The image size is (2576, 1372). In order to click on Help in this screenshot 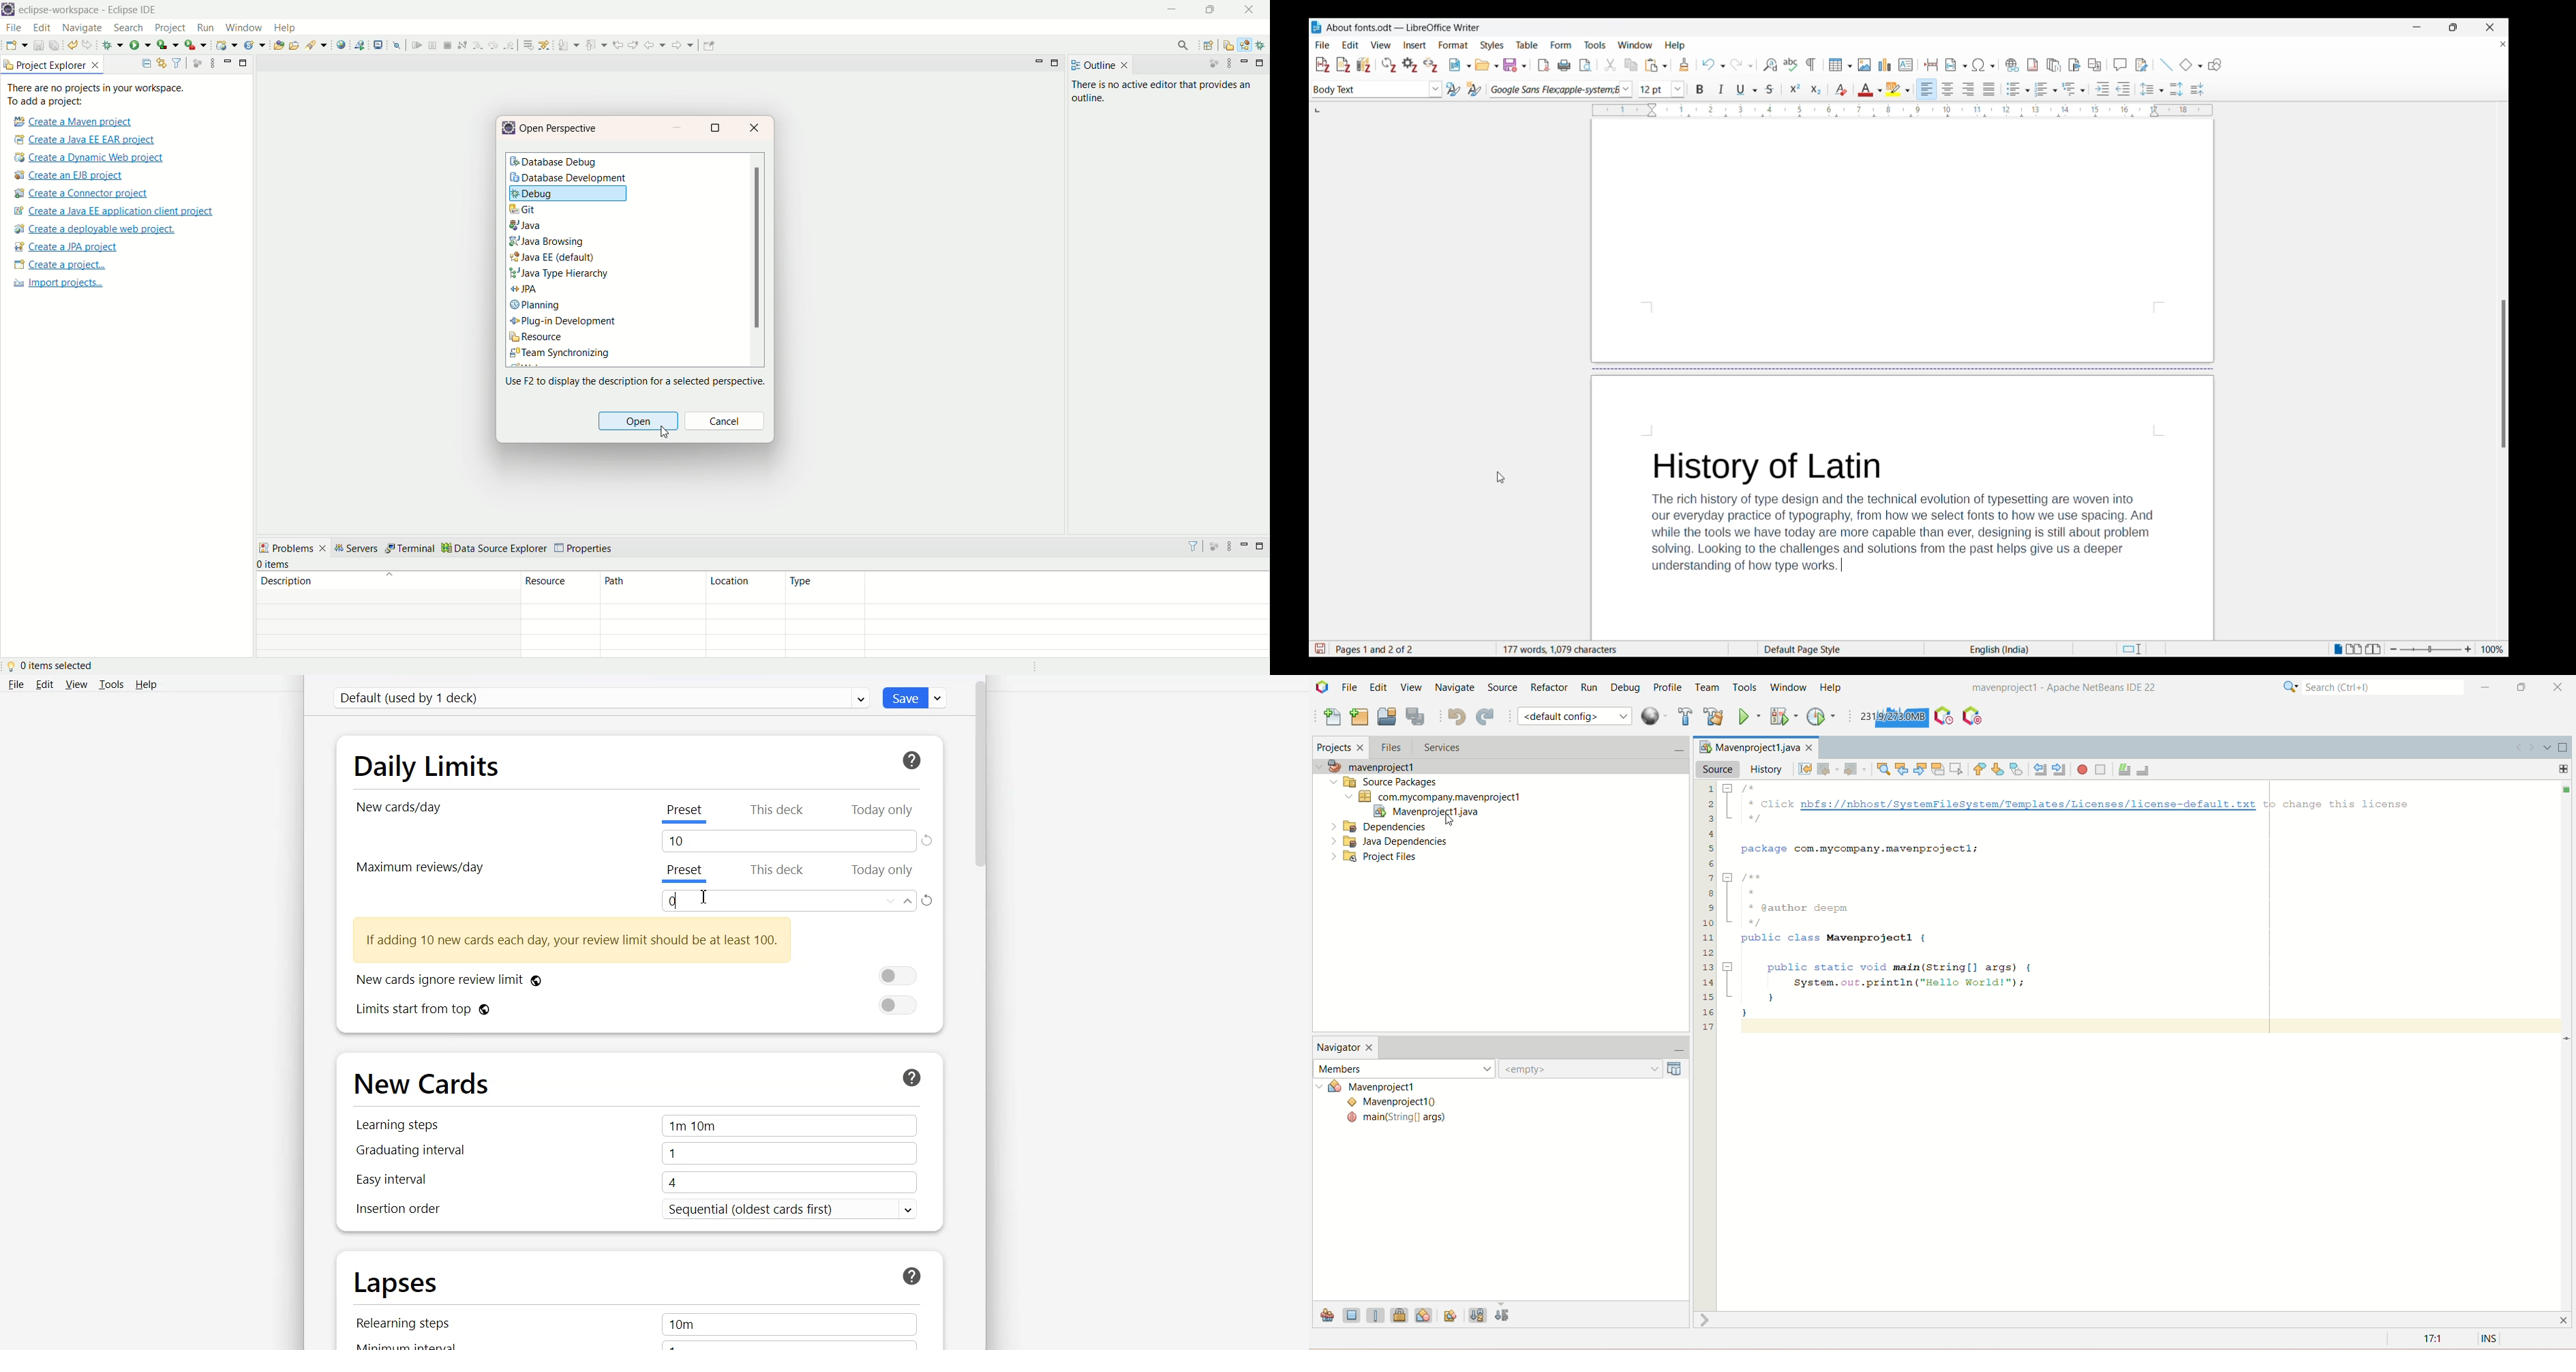, I will do `click(146, 685)`.